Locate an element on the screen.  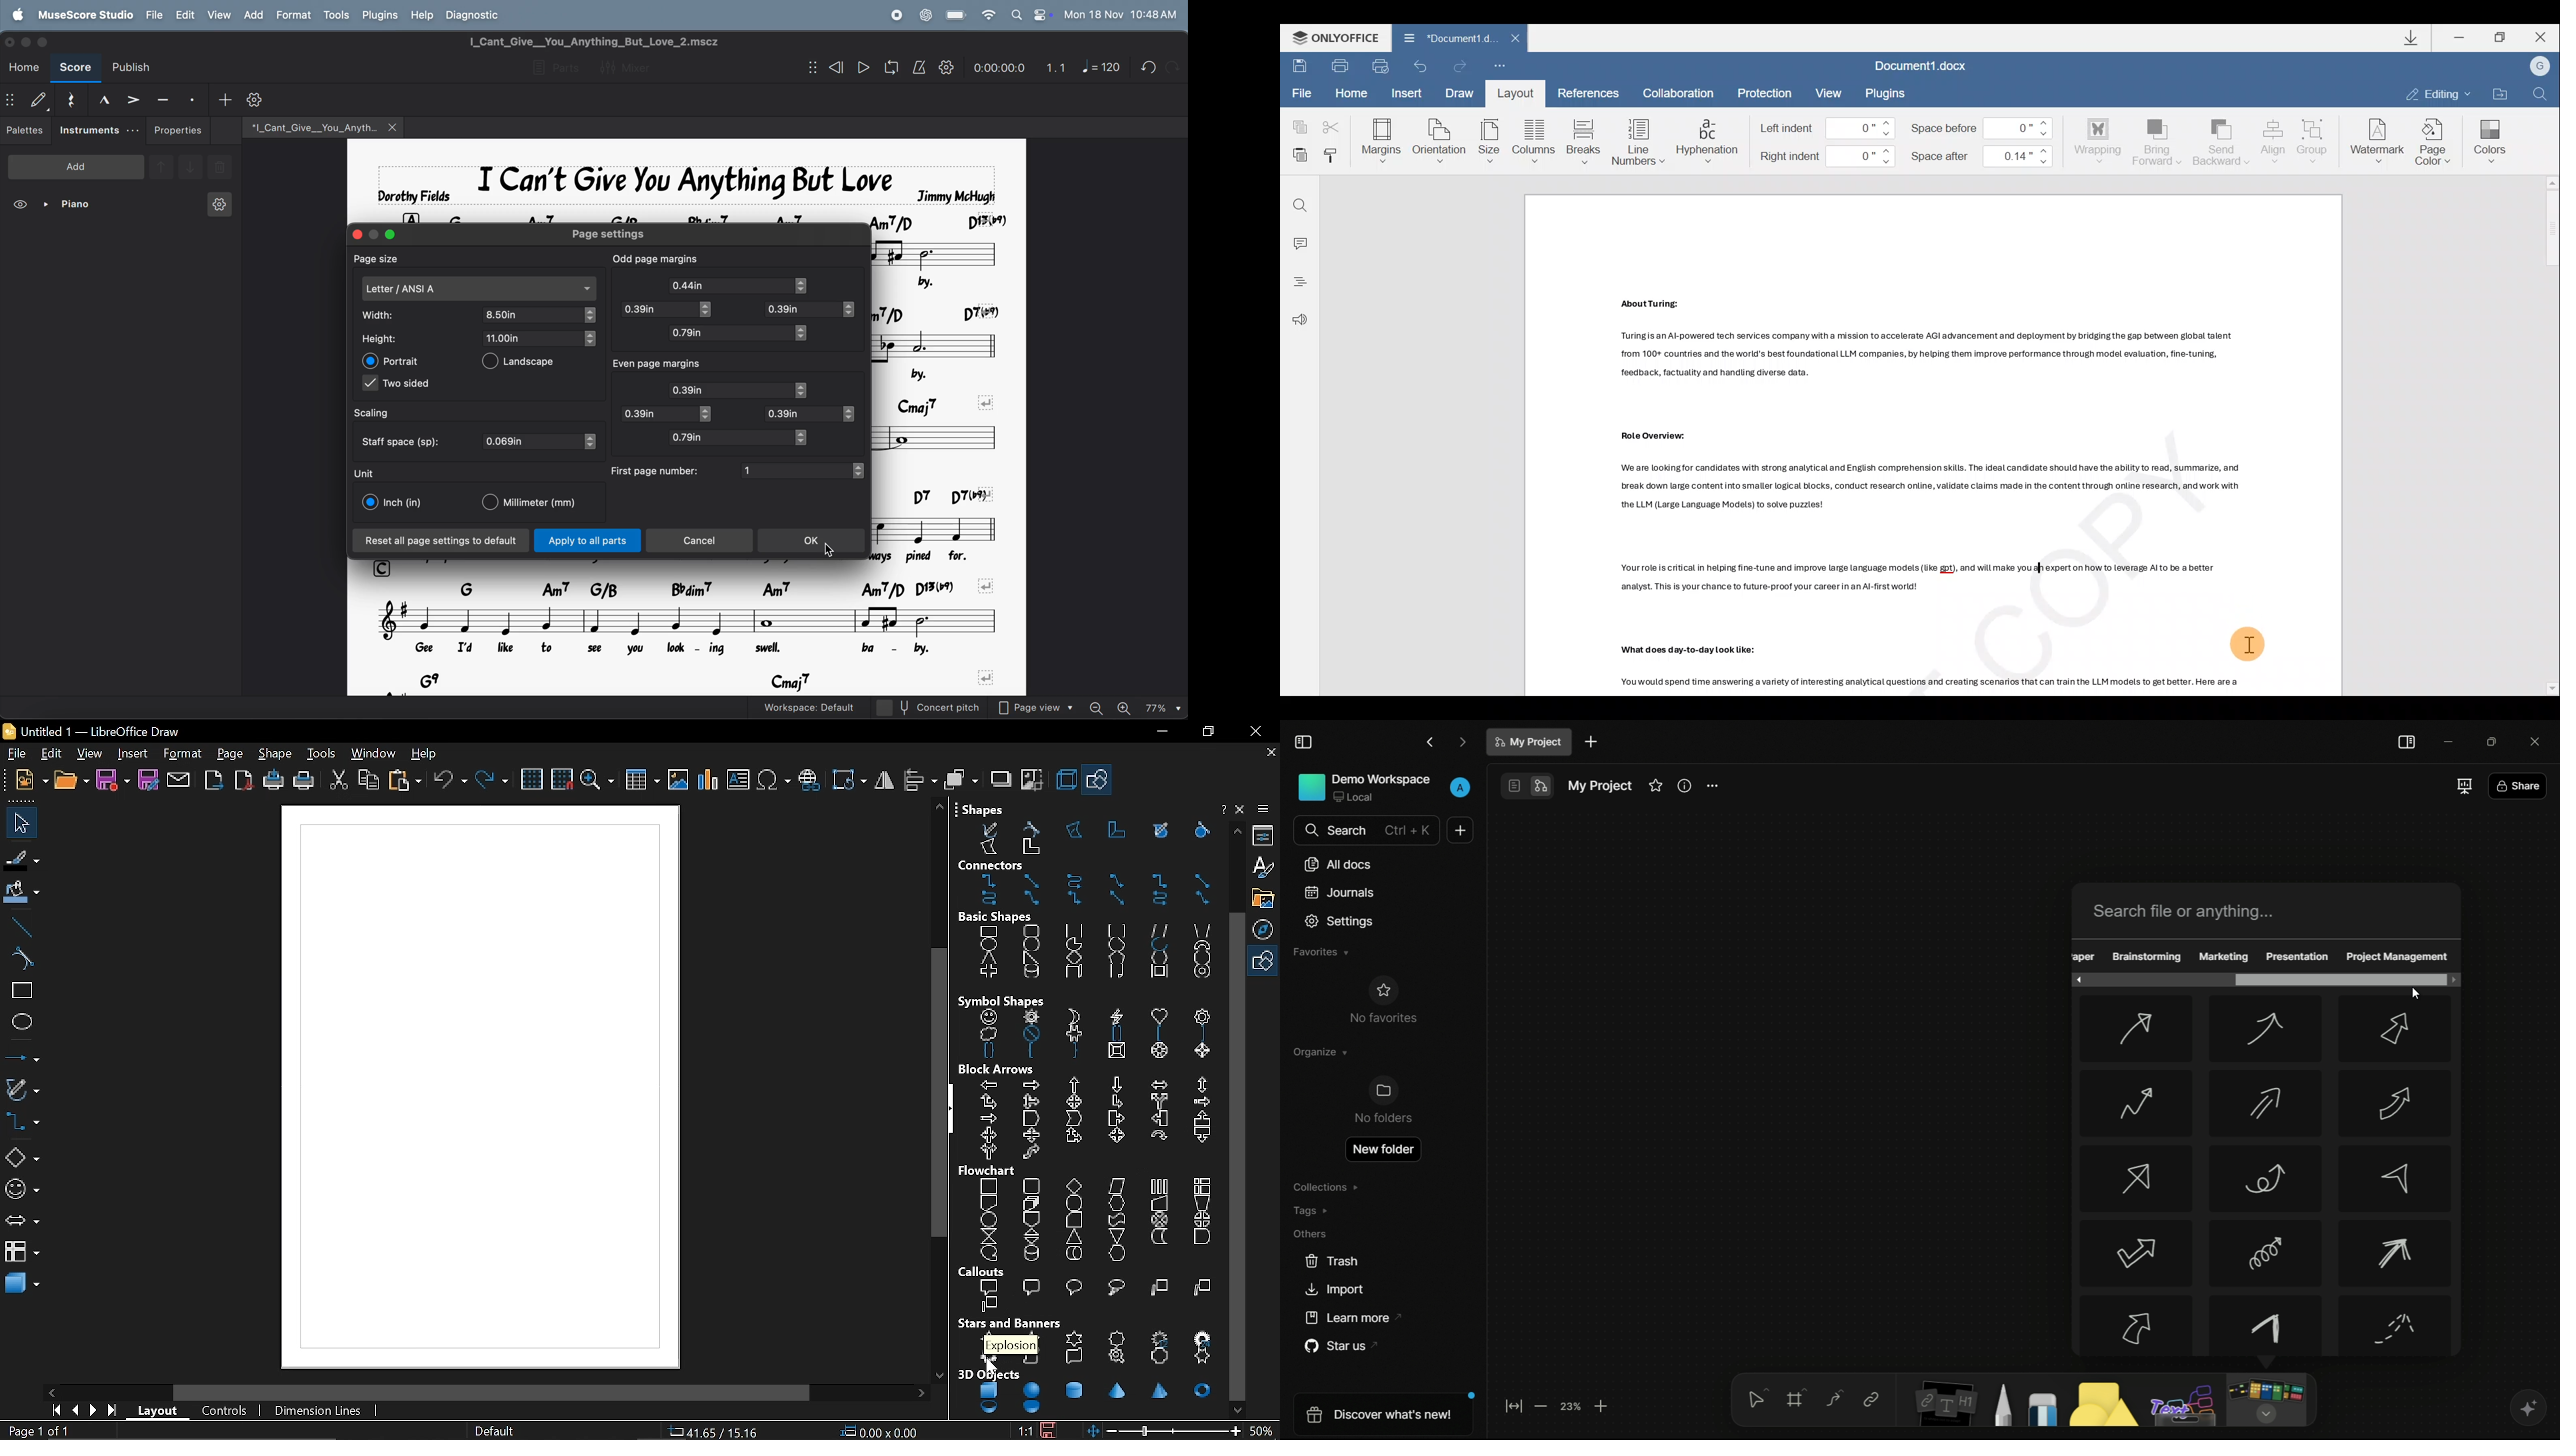
chord symbols is located at coordinates (709, 587).